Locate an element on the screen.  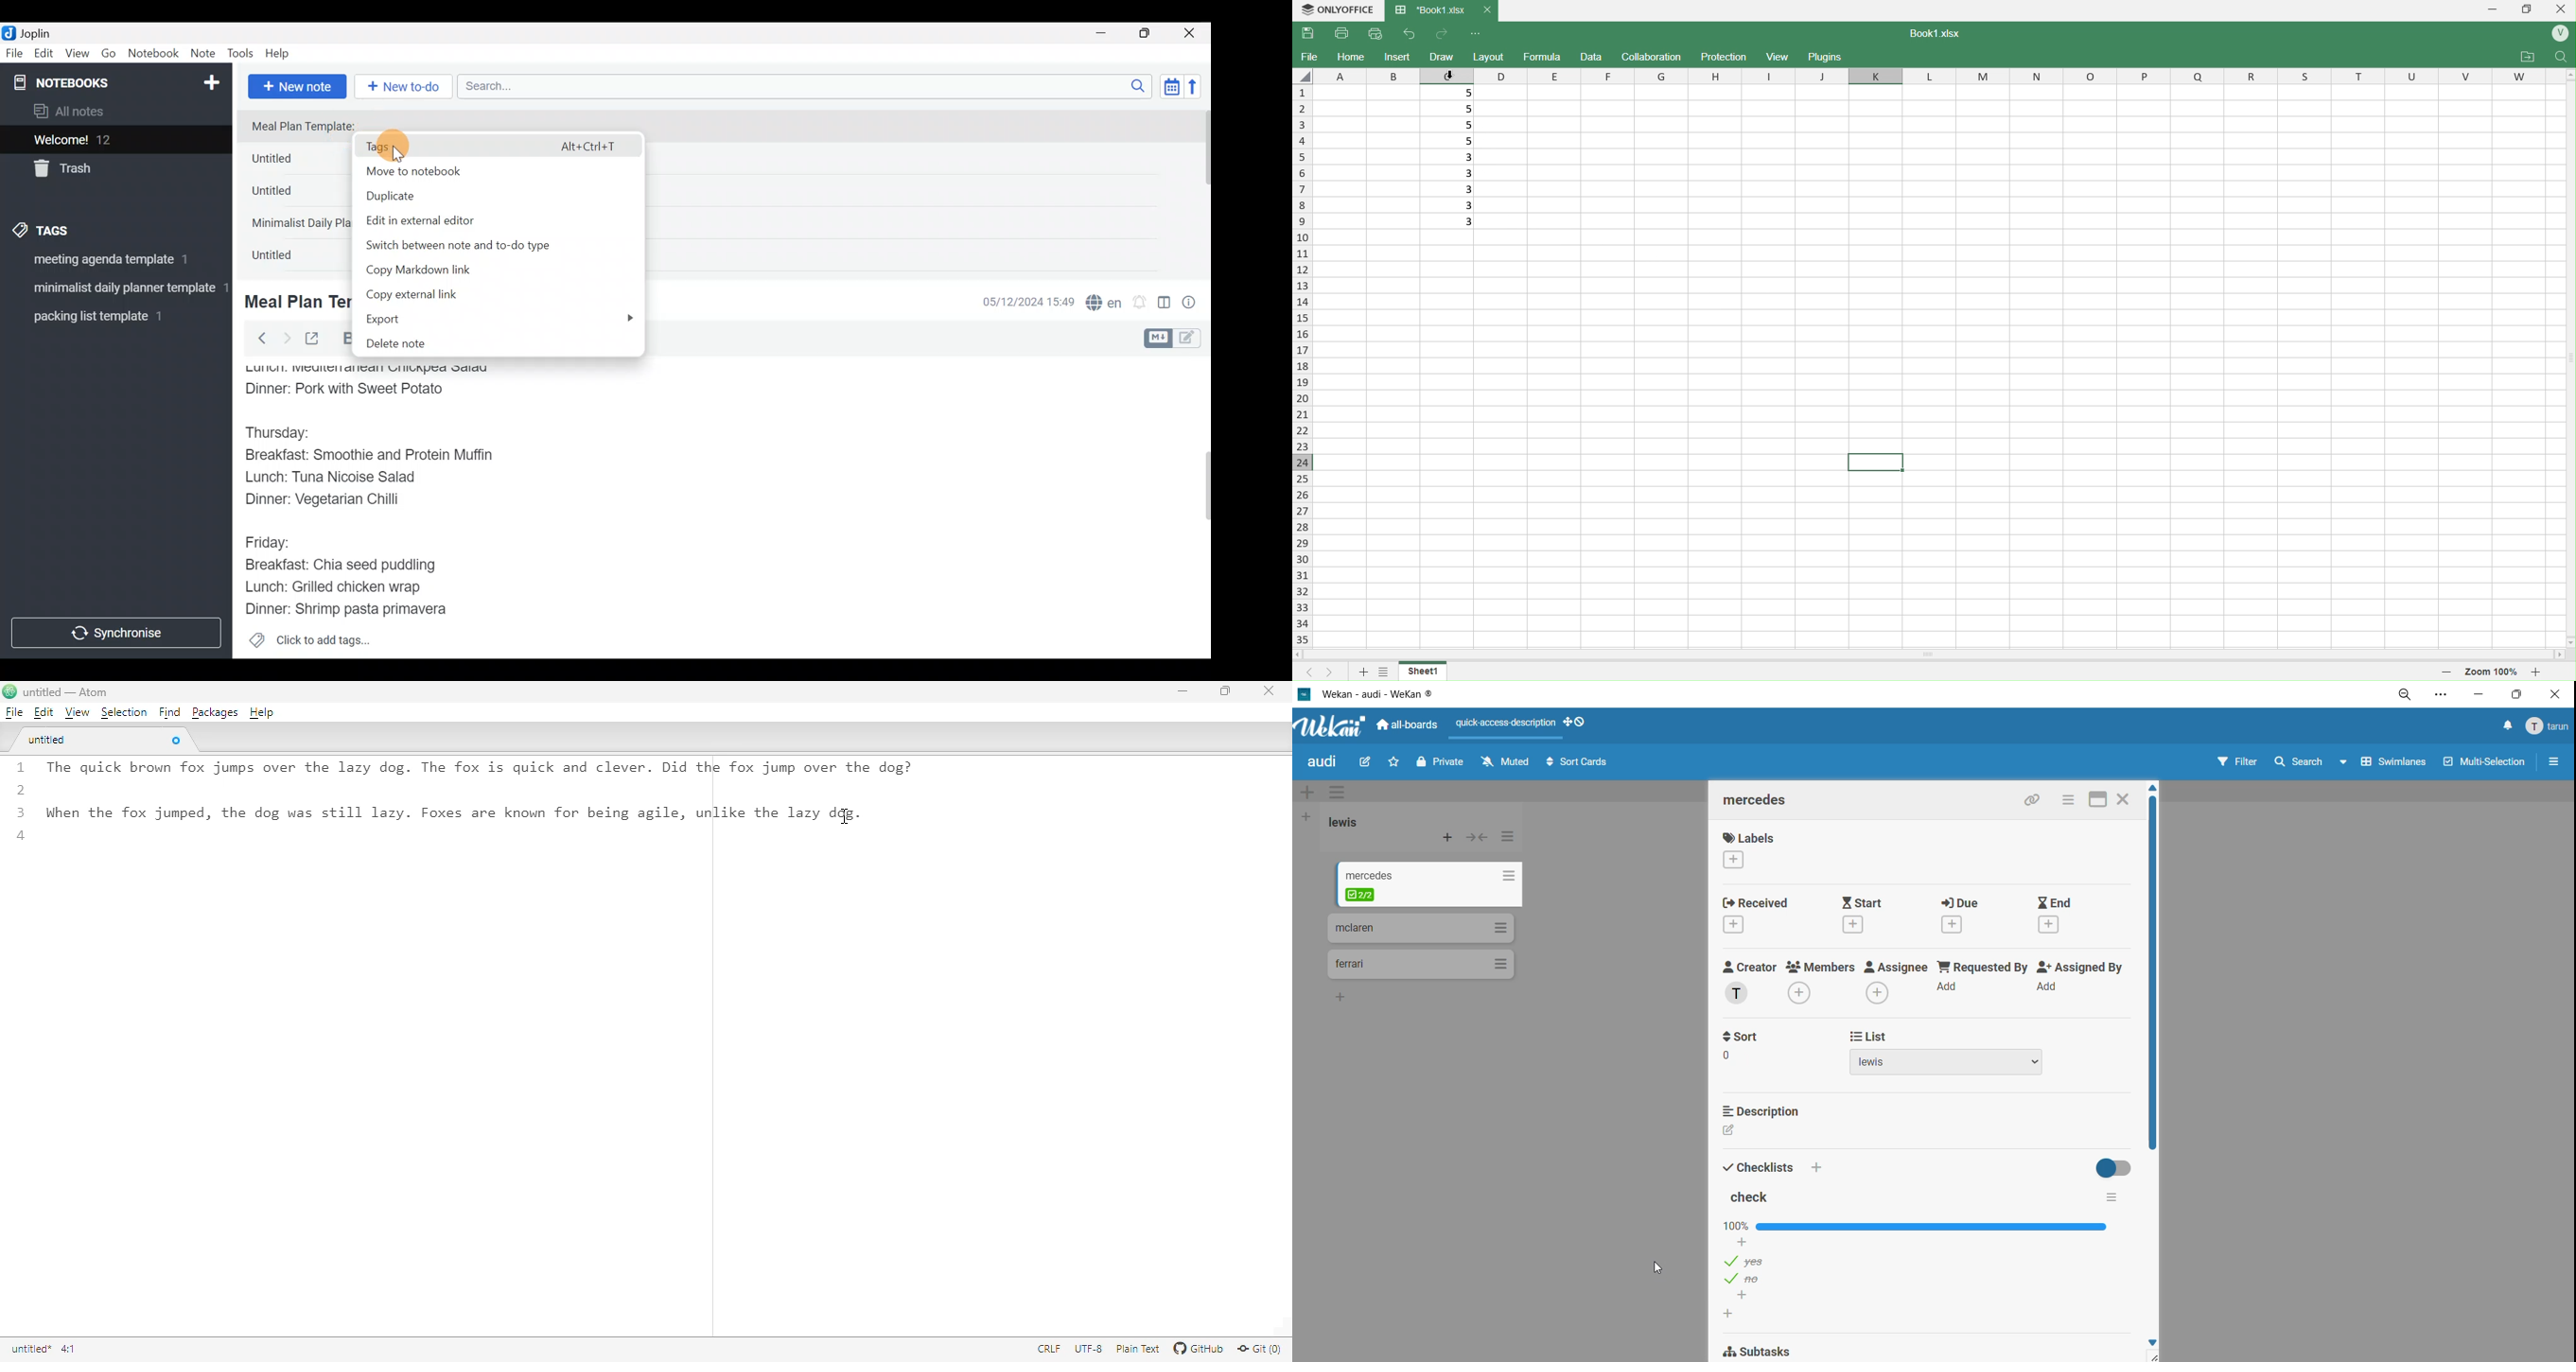
sidebar is located at coordinates (2550, 762).